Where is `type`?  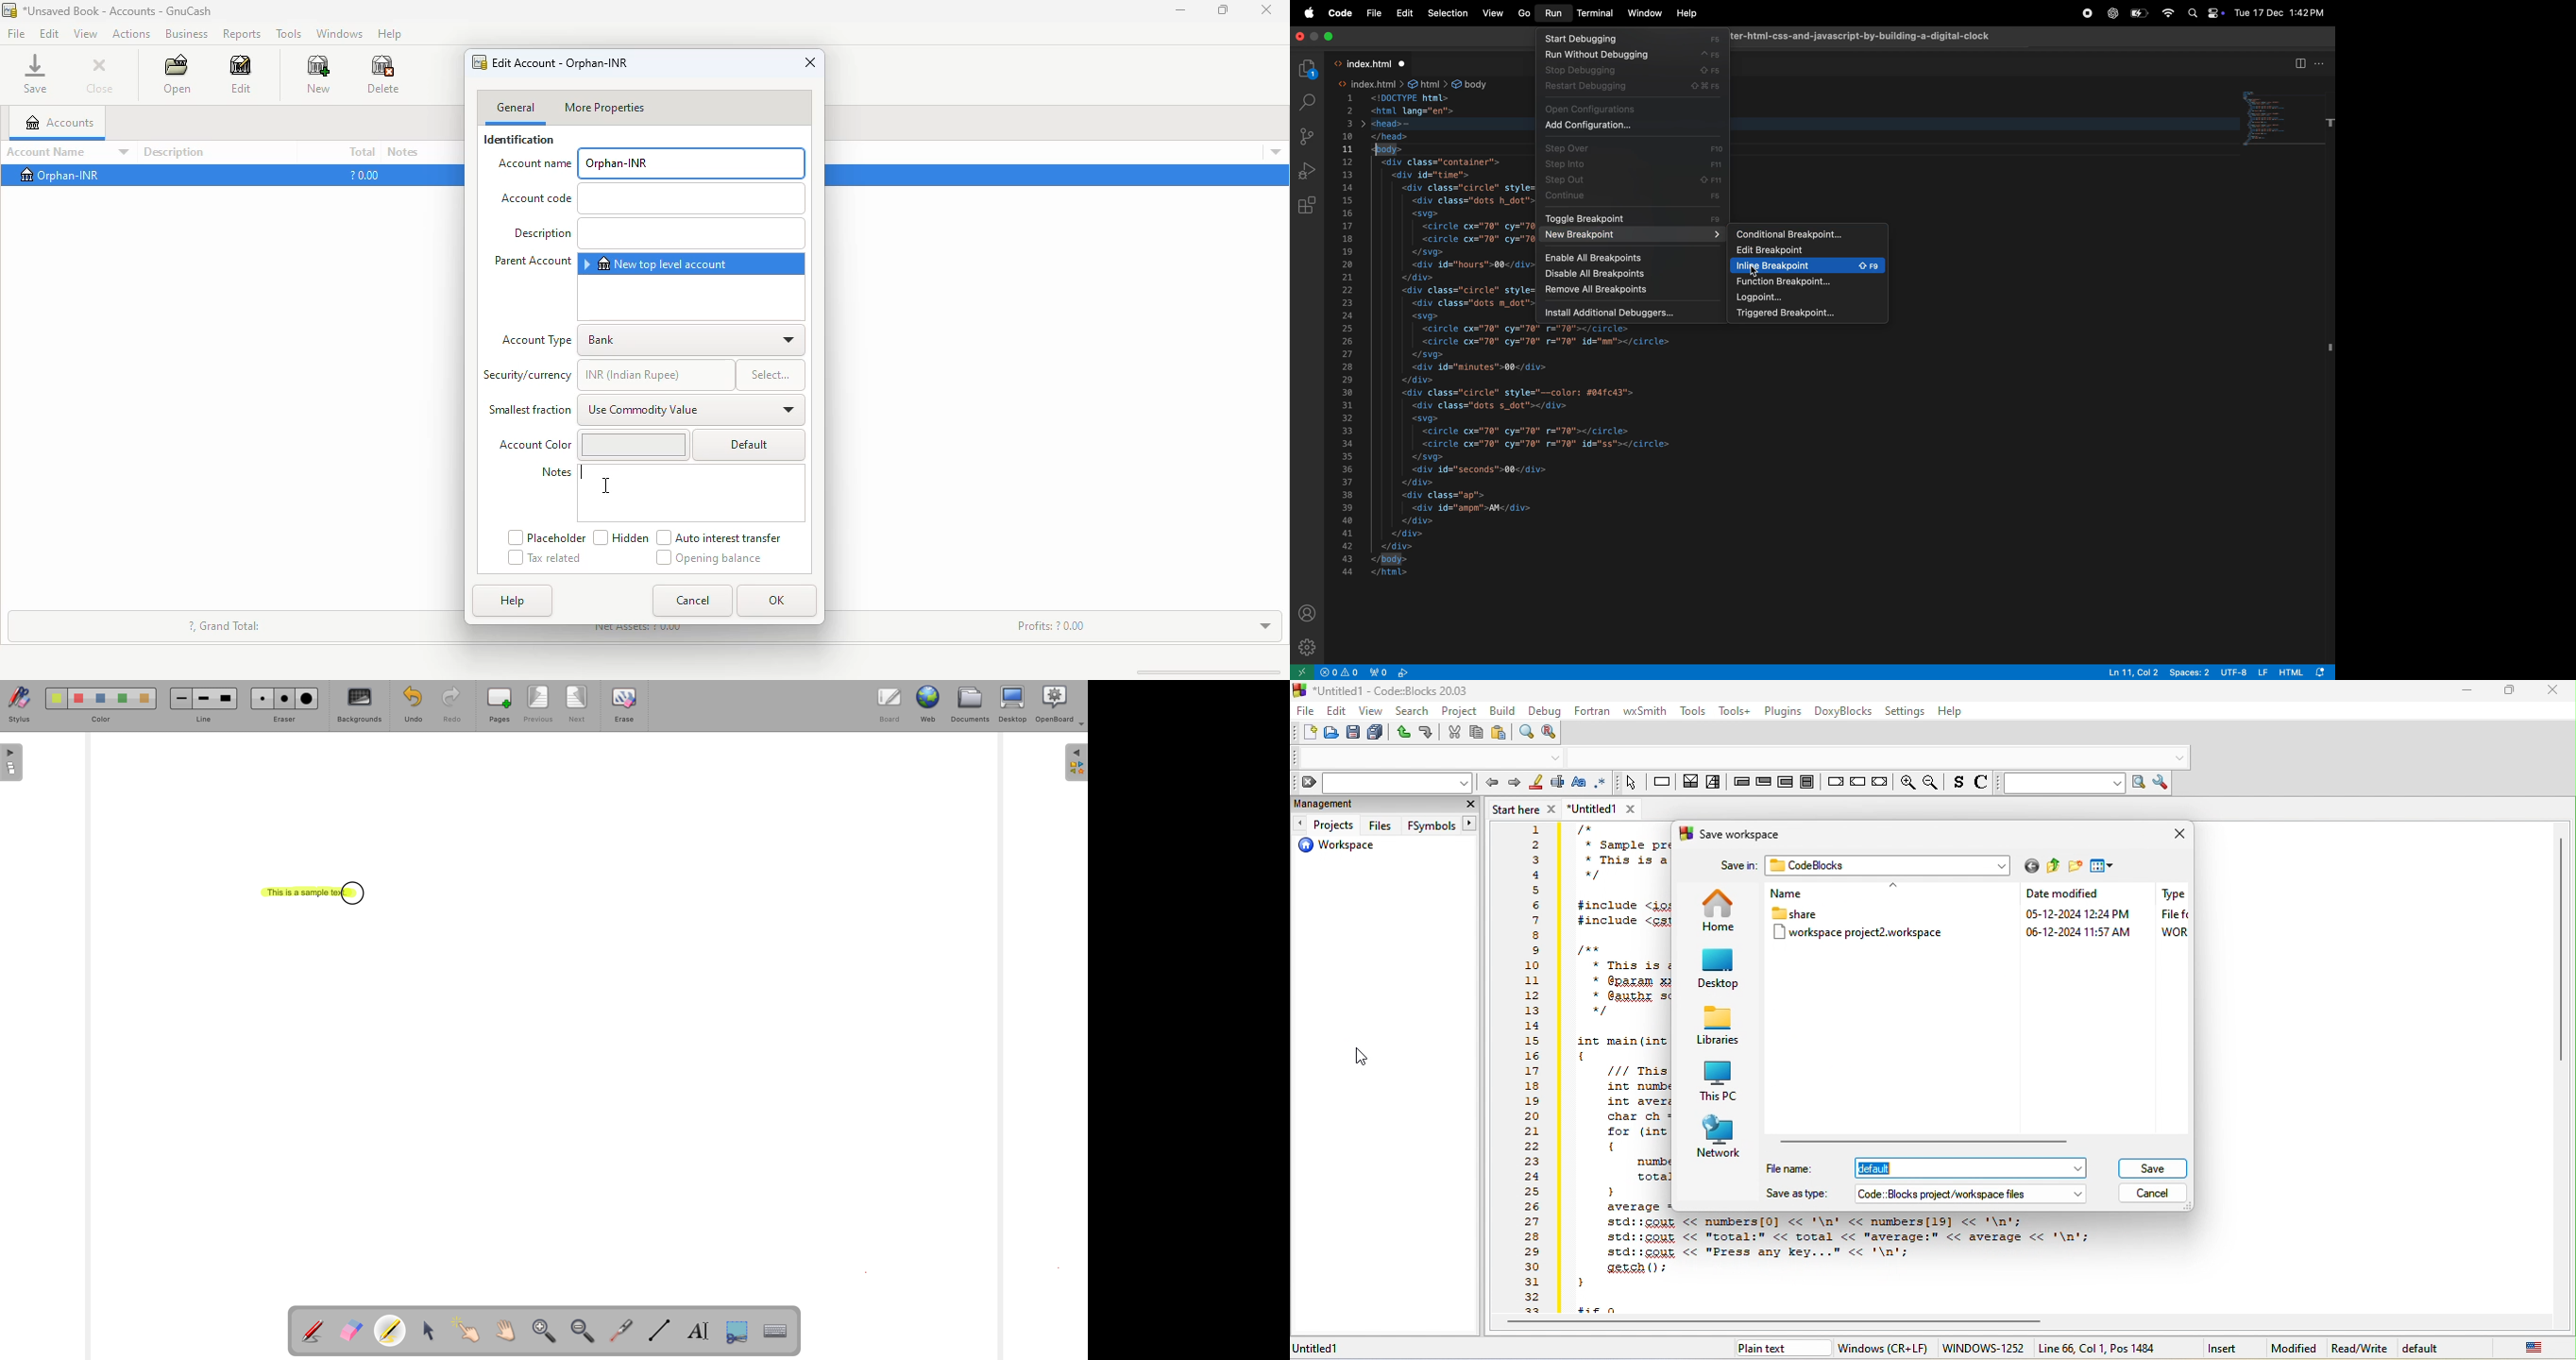 type is located at coordinates (2170, 915).